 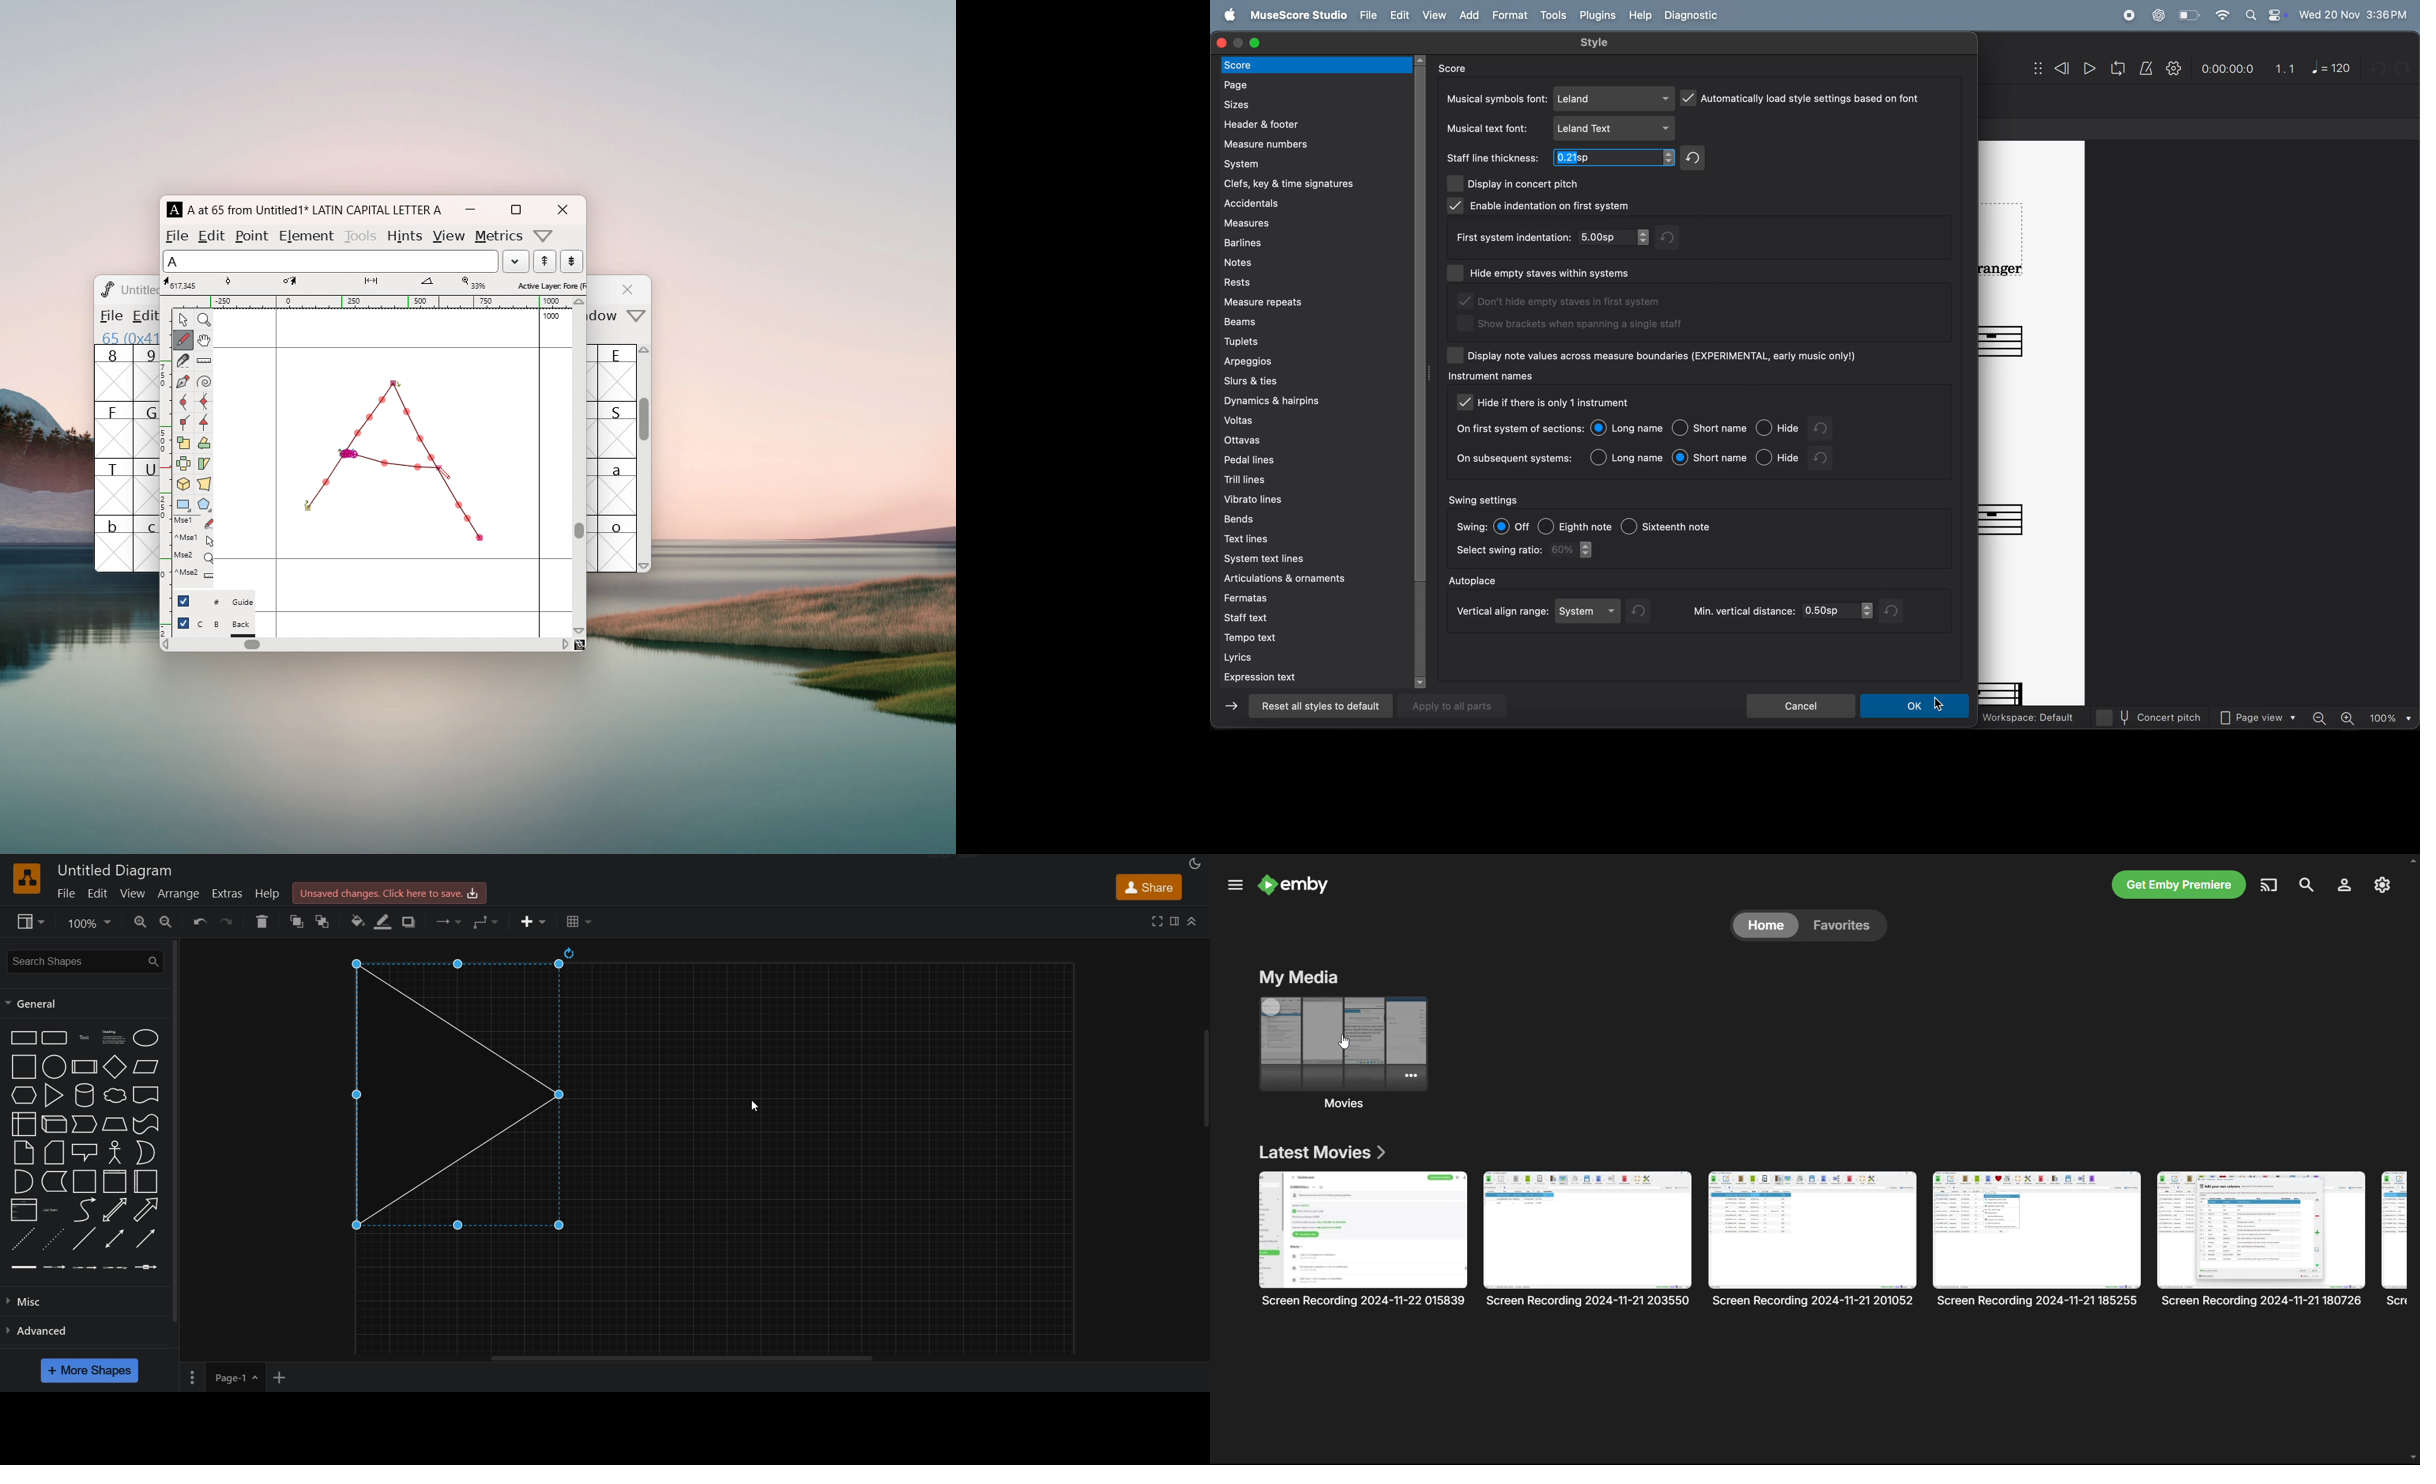 What do you see at coordinates (1311, 598) in the screenshot?
I see `fermates` at bounding box center [1311, 598].